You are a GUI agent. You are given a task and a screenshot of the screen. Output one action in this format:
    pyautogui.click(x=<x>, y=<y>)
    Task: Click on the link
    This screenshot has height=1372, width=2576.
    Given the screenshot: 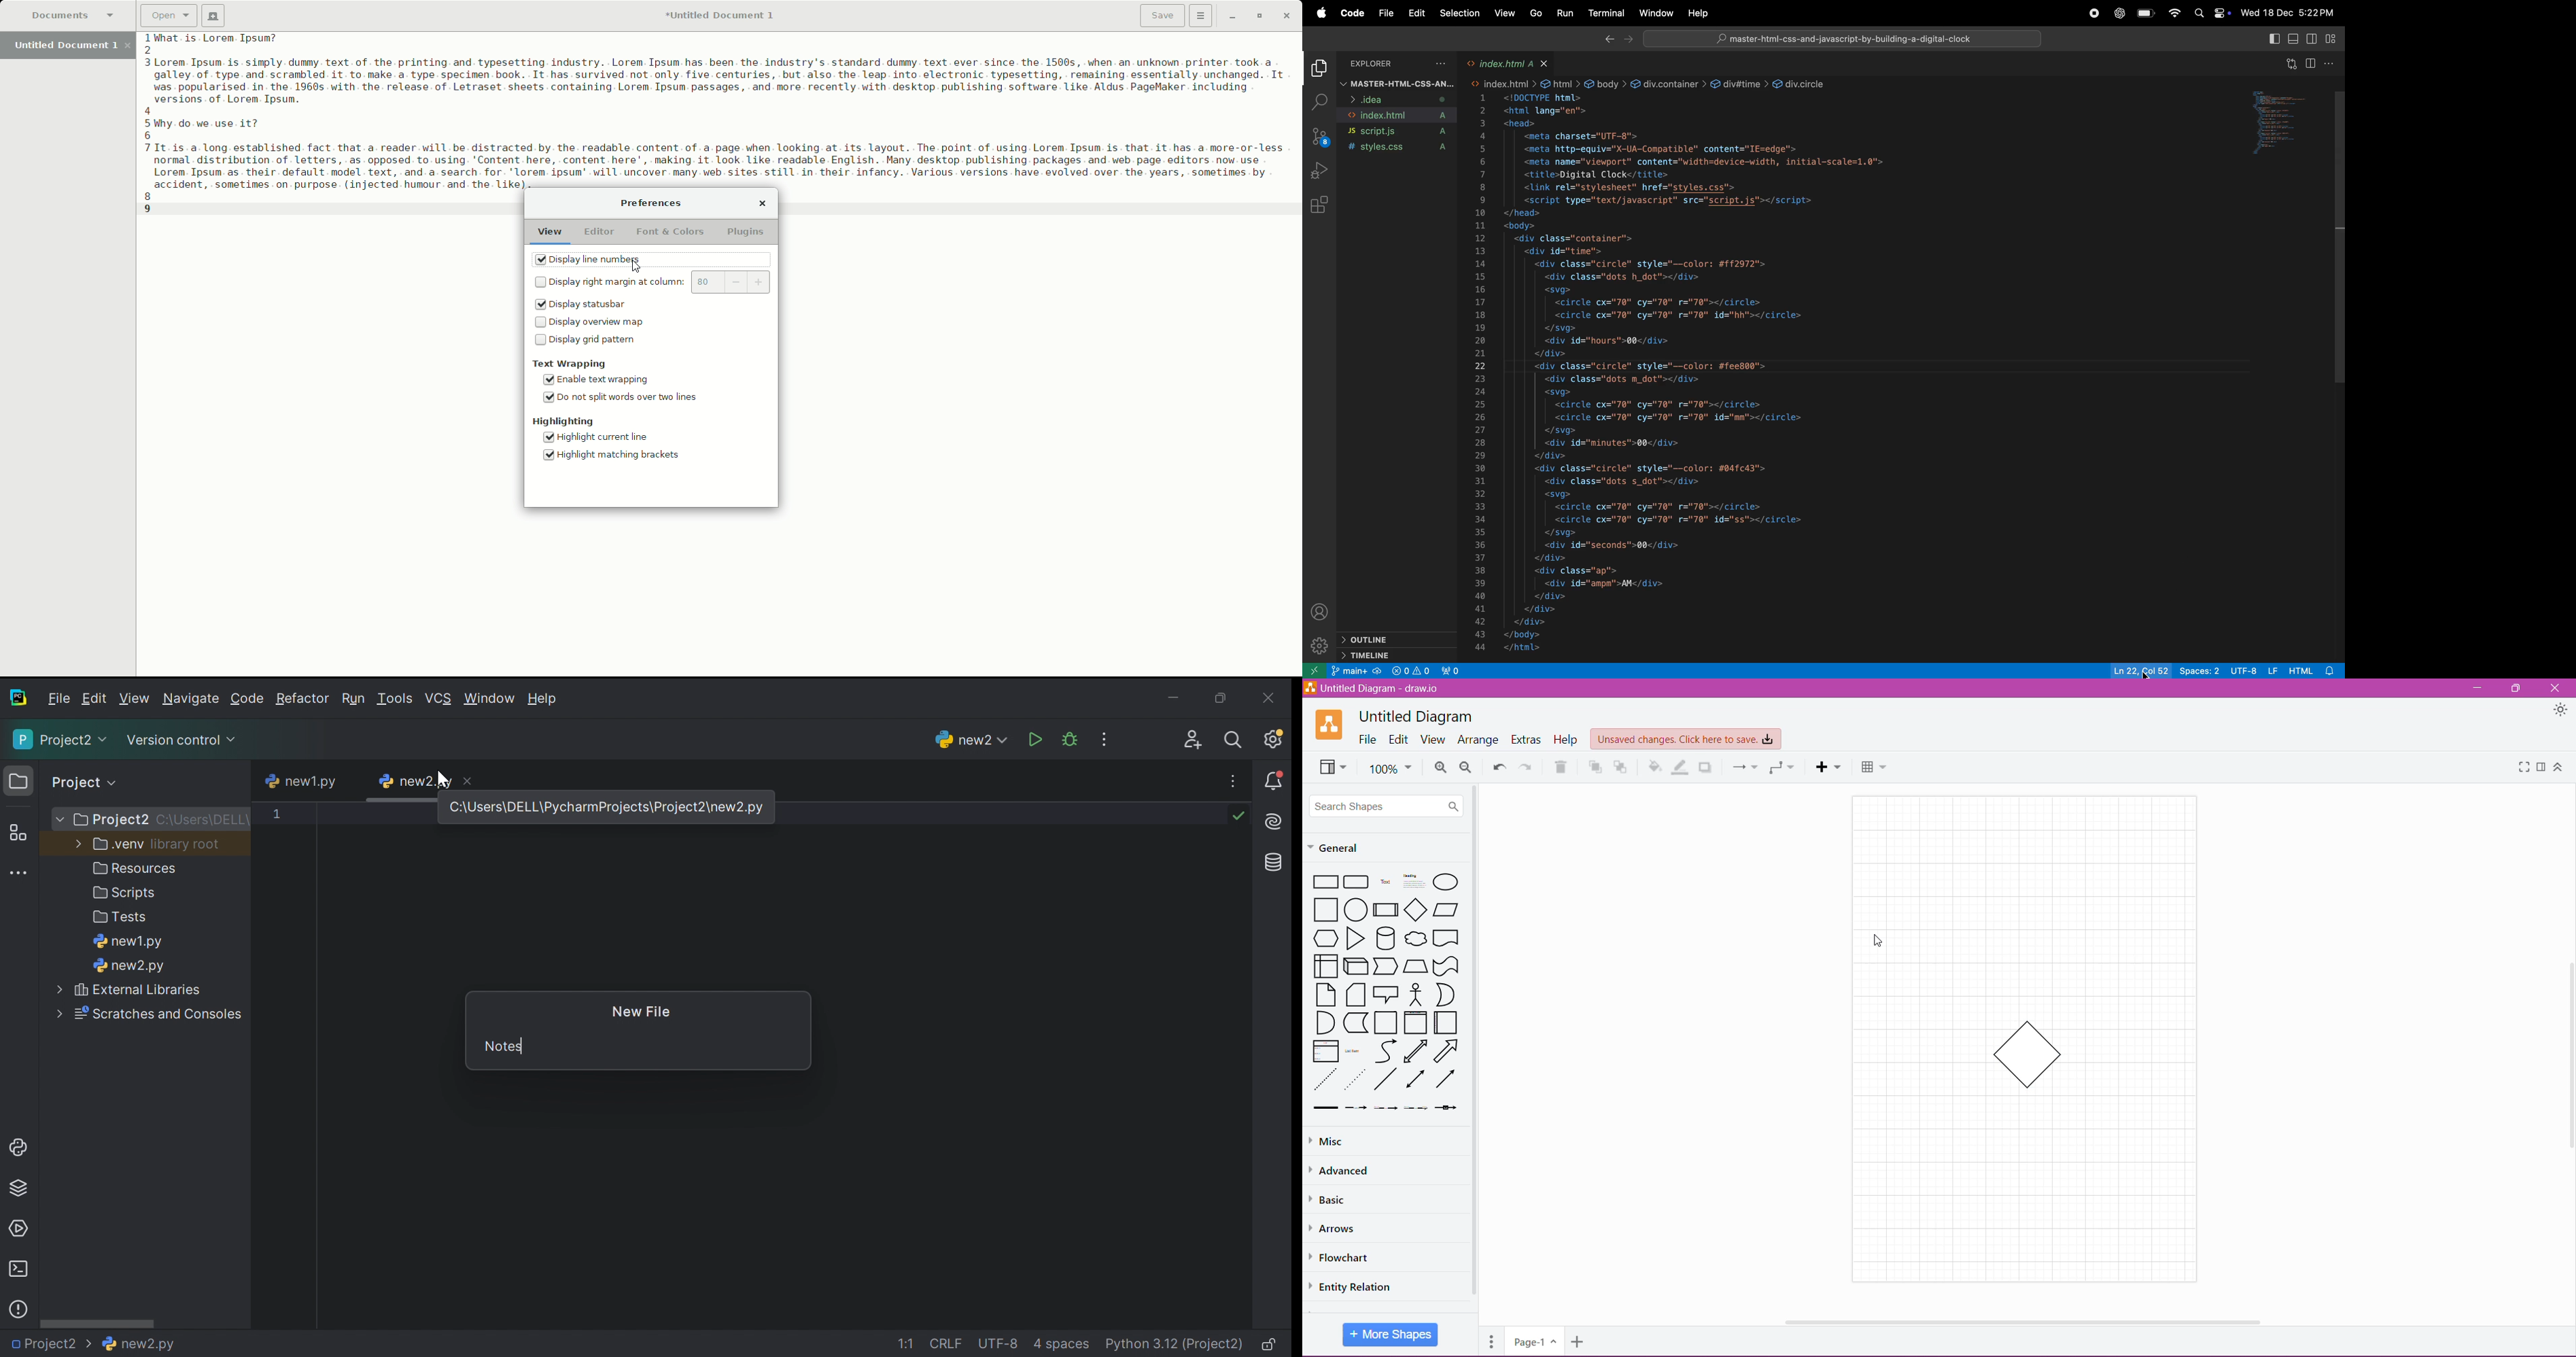 What is the action you would take?
    pyautogui.click(x=1669, y=82)
    